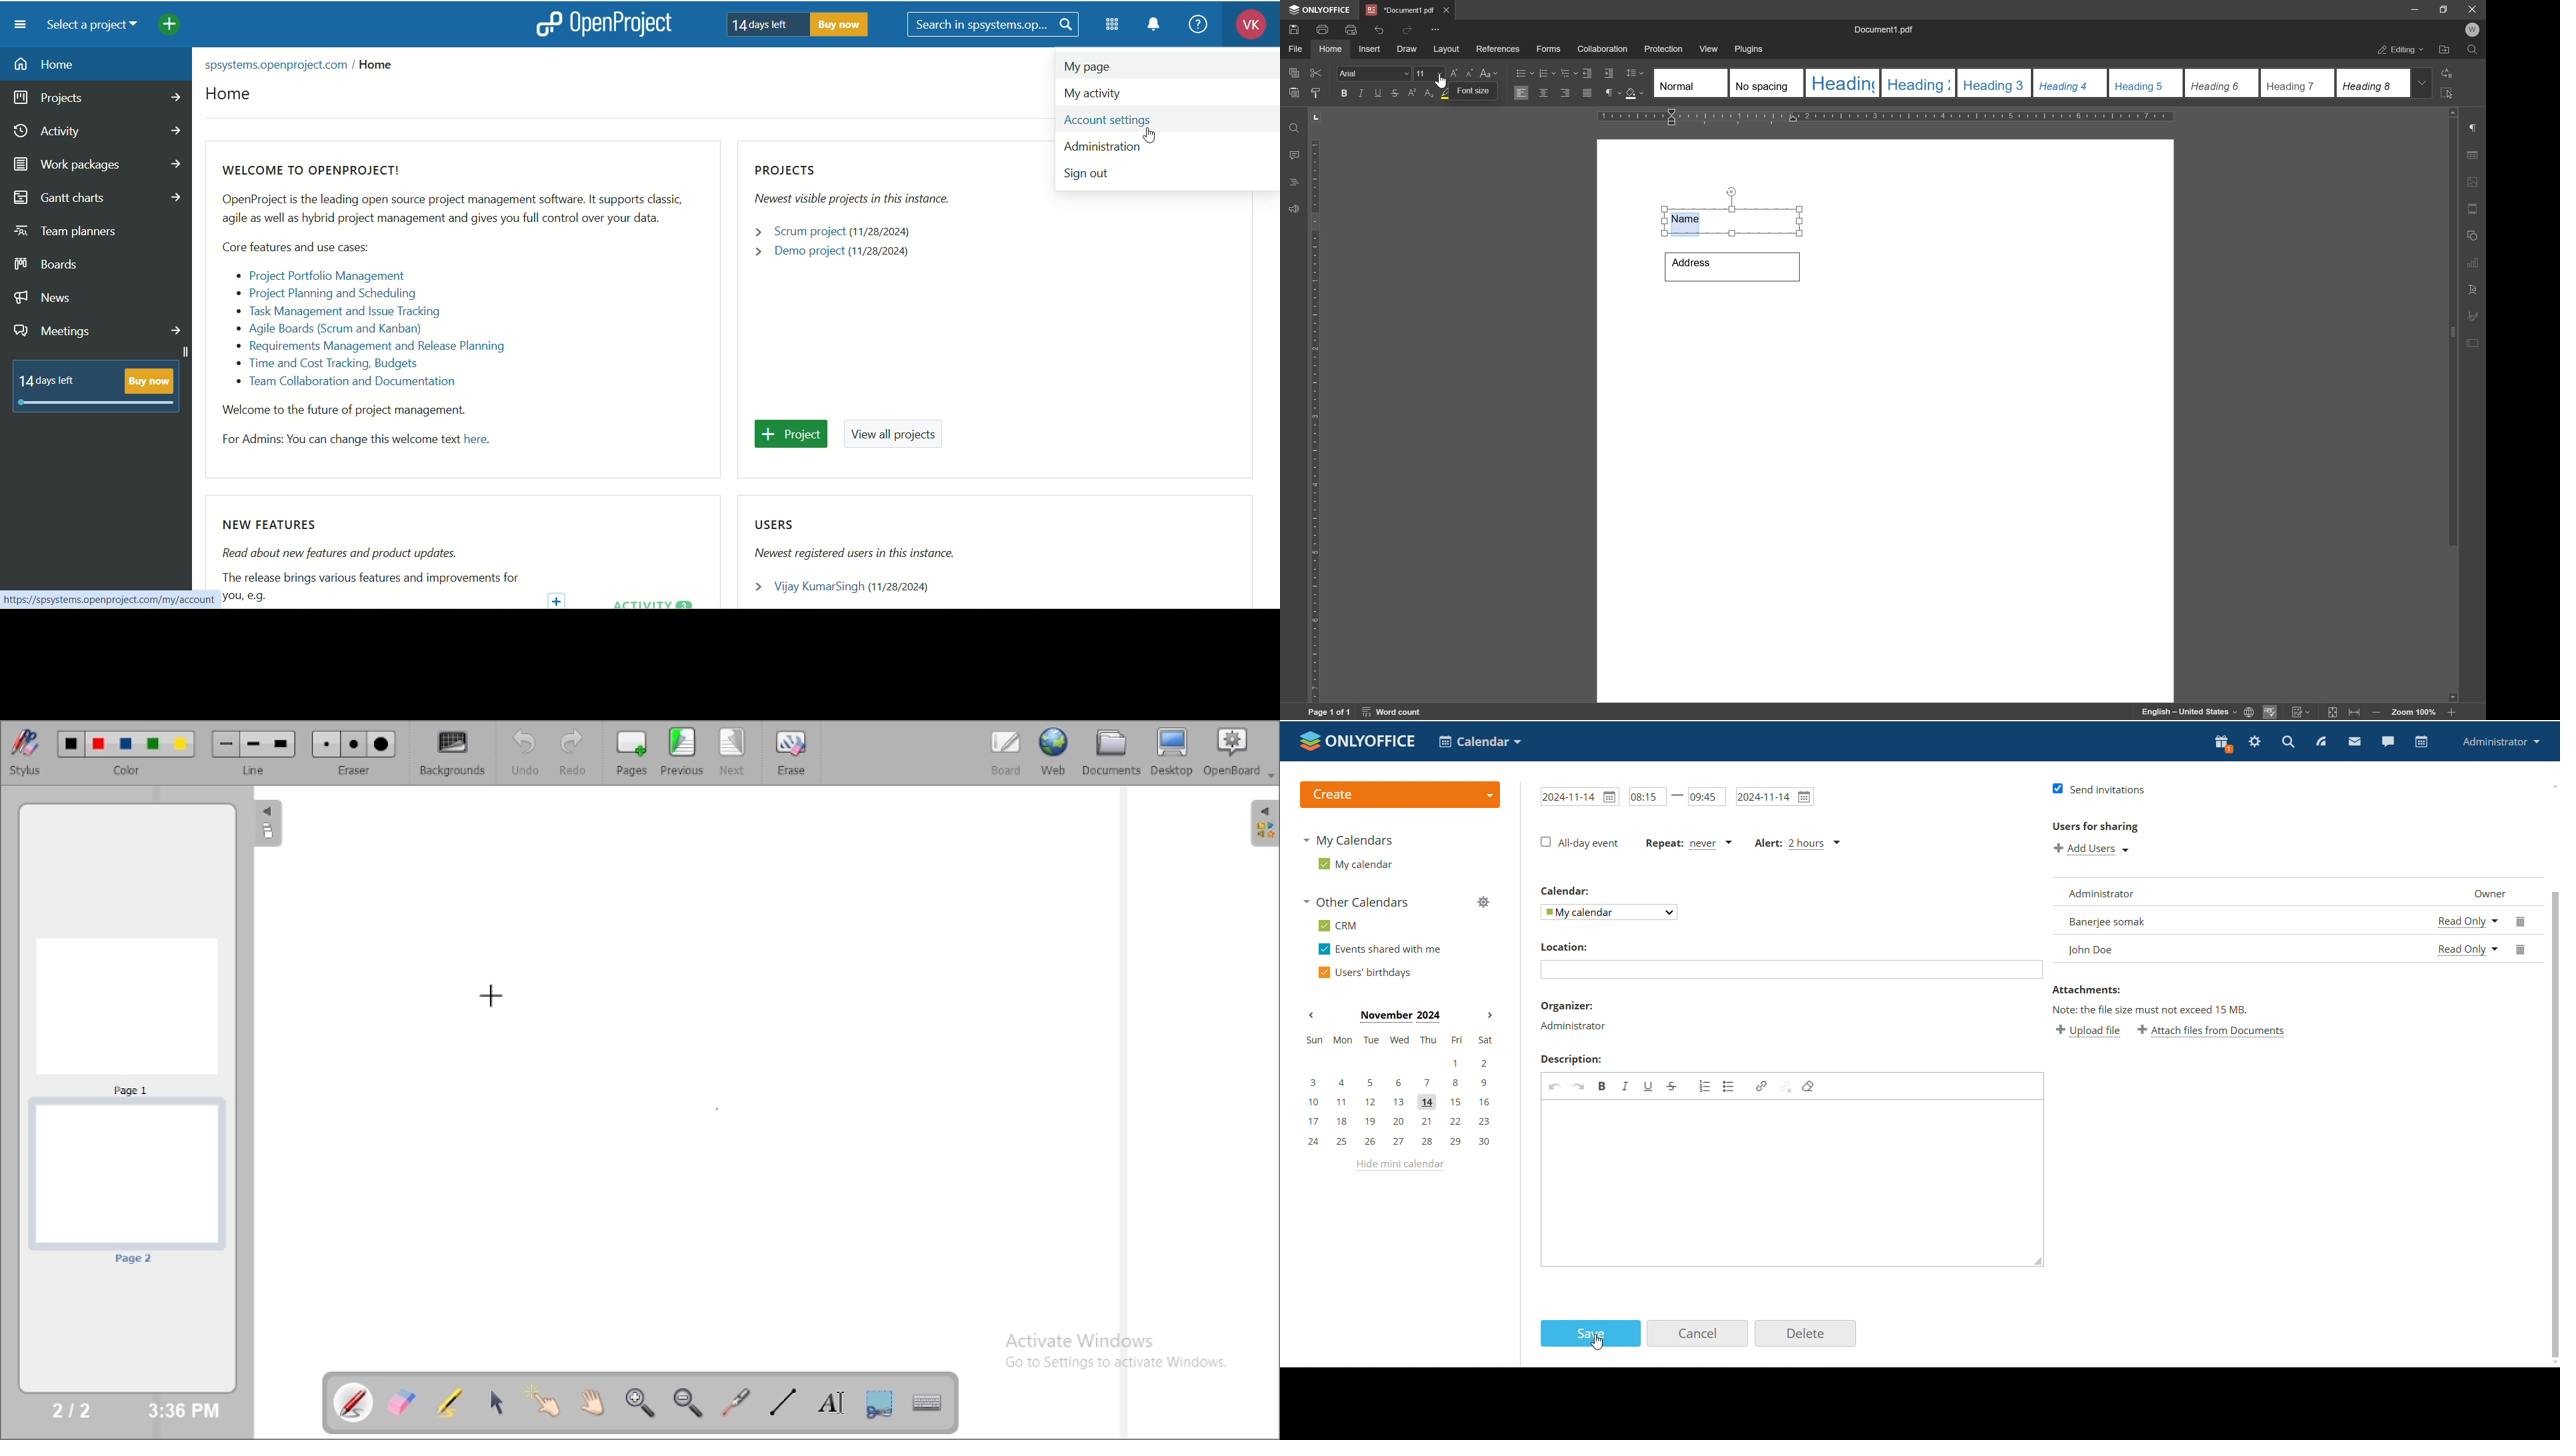 Image resolution: width=2576 pixels, height=1456 pixels. Describe the element at coordinates (1611, 95) in the screenshot. I see `non printing characters` at that location.